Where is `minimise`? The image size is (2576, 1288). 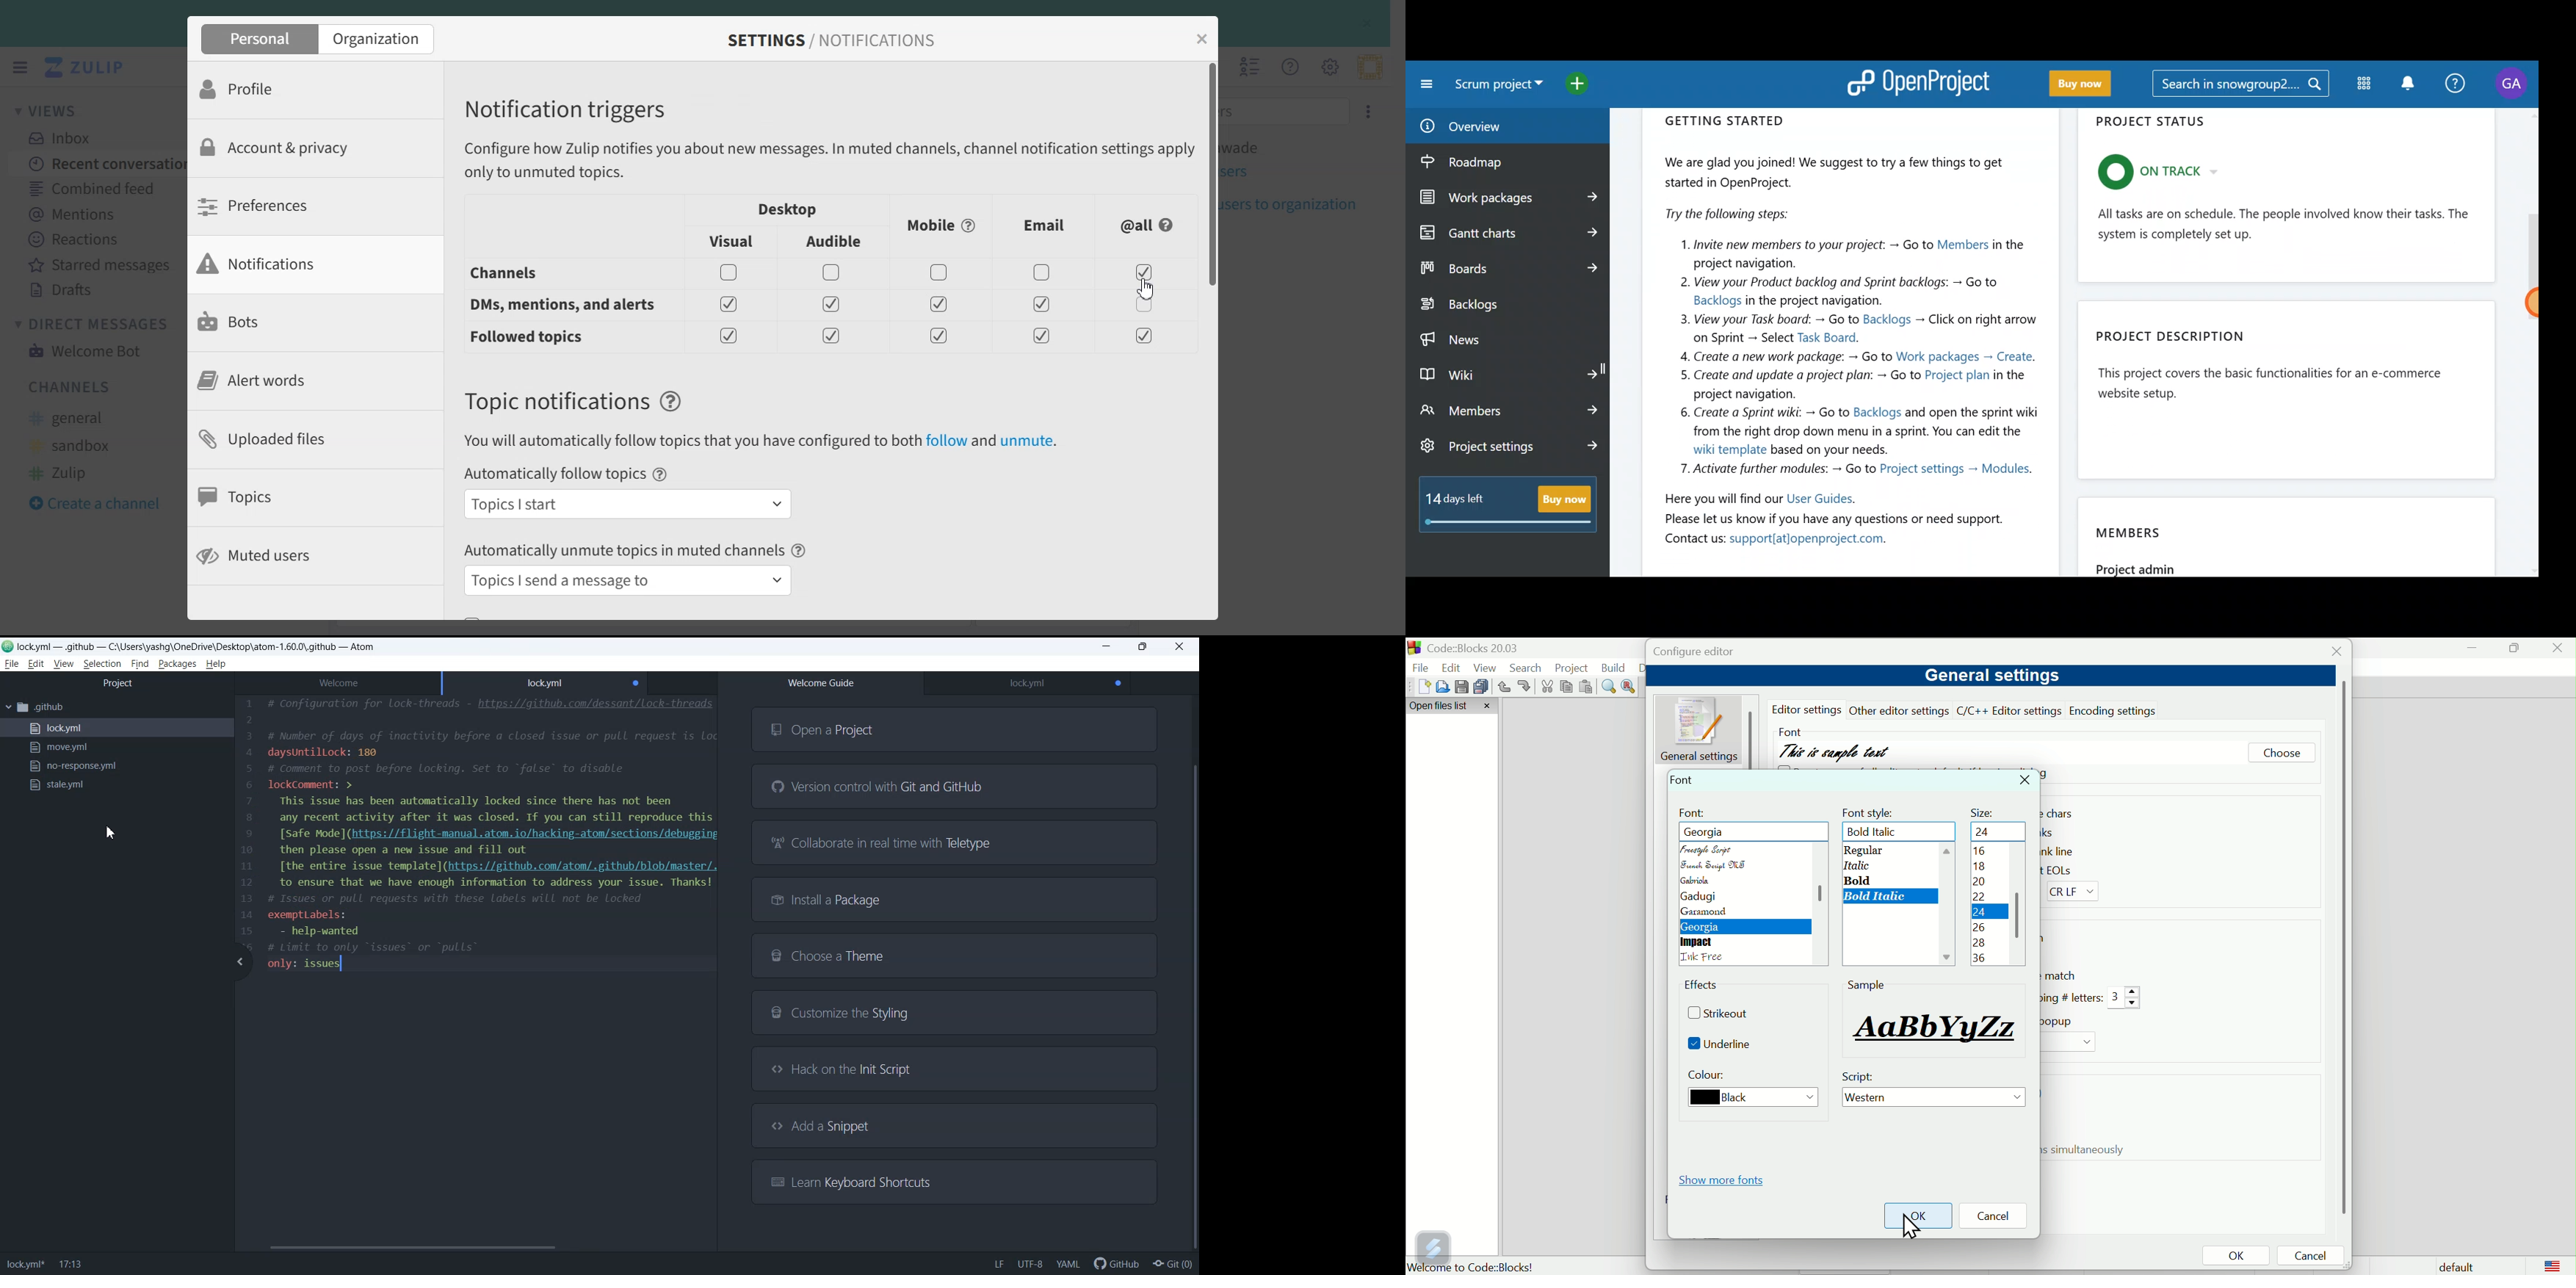 minimise is located at coordinates (2473, 647).